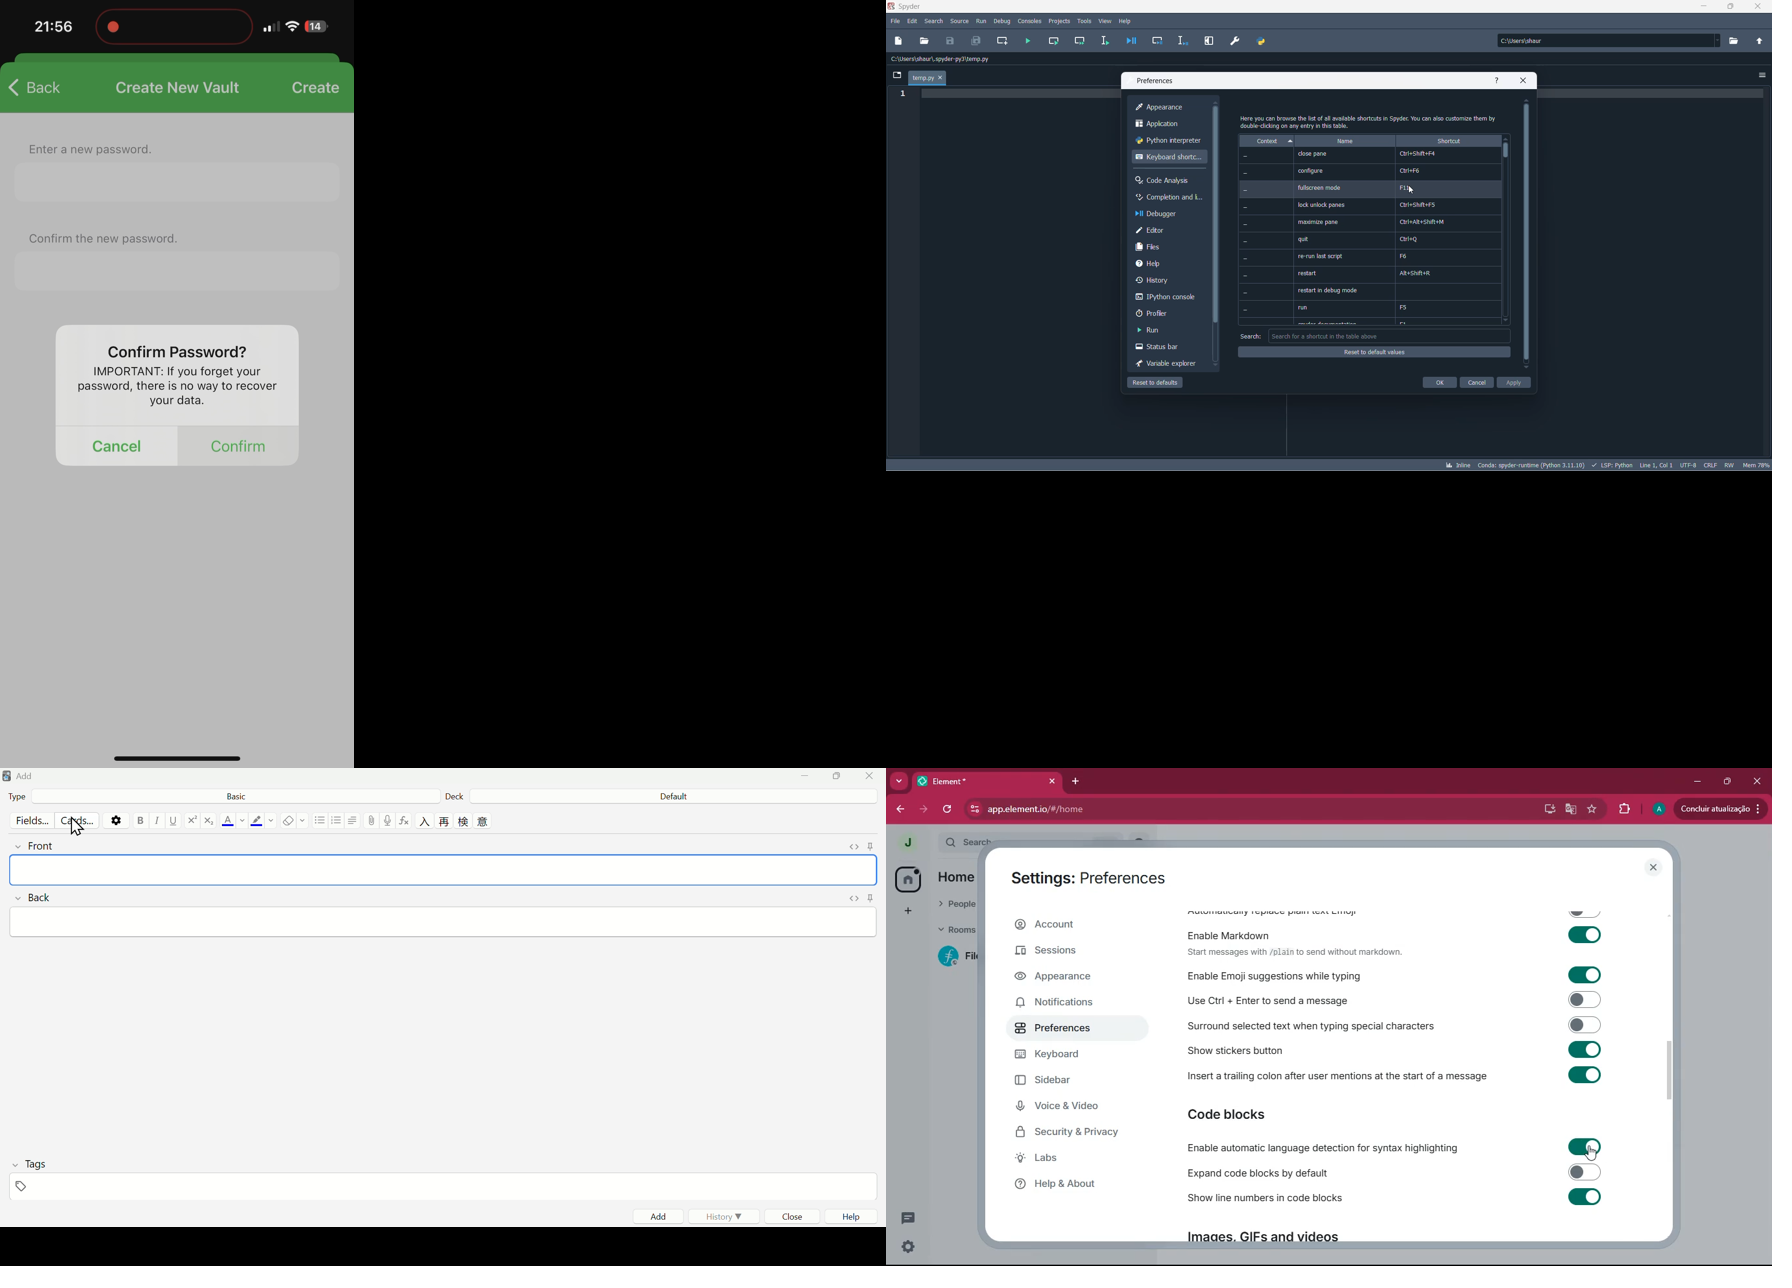 The height and width of the screenshot is (1288, 1792). What do you see at coordinates (1077, 1081) in the screenshot?
I see `sidebar` at bounding box center [1077, 1081].